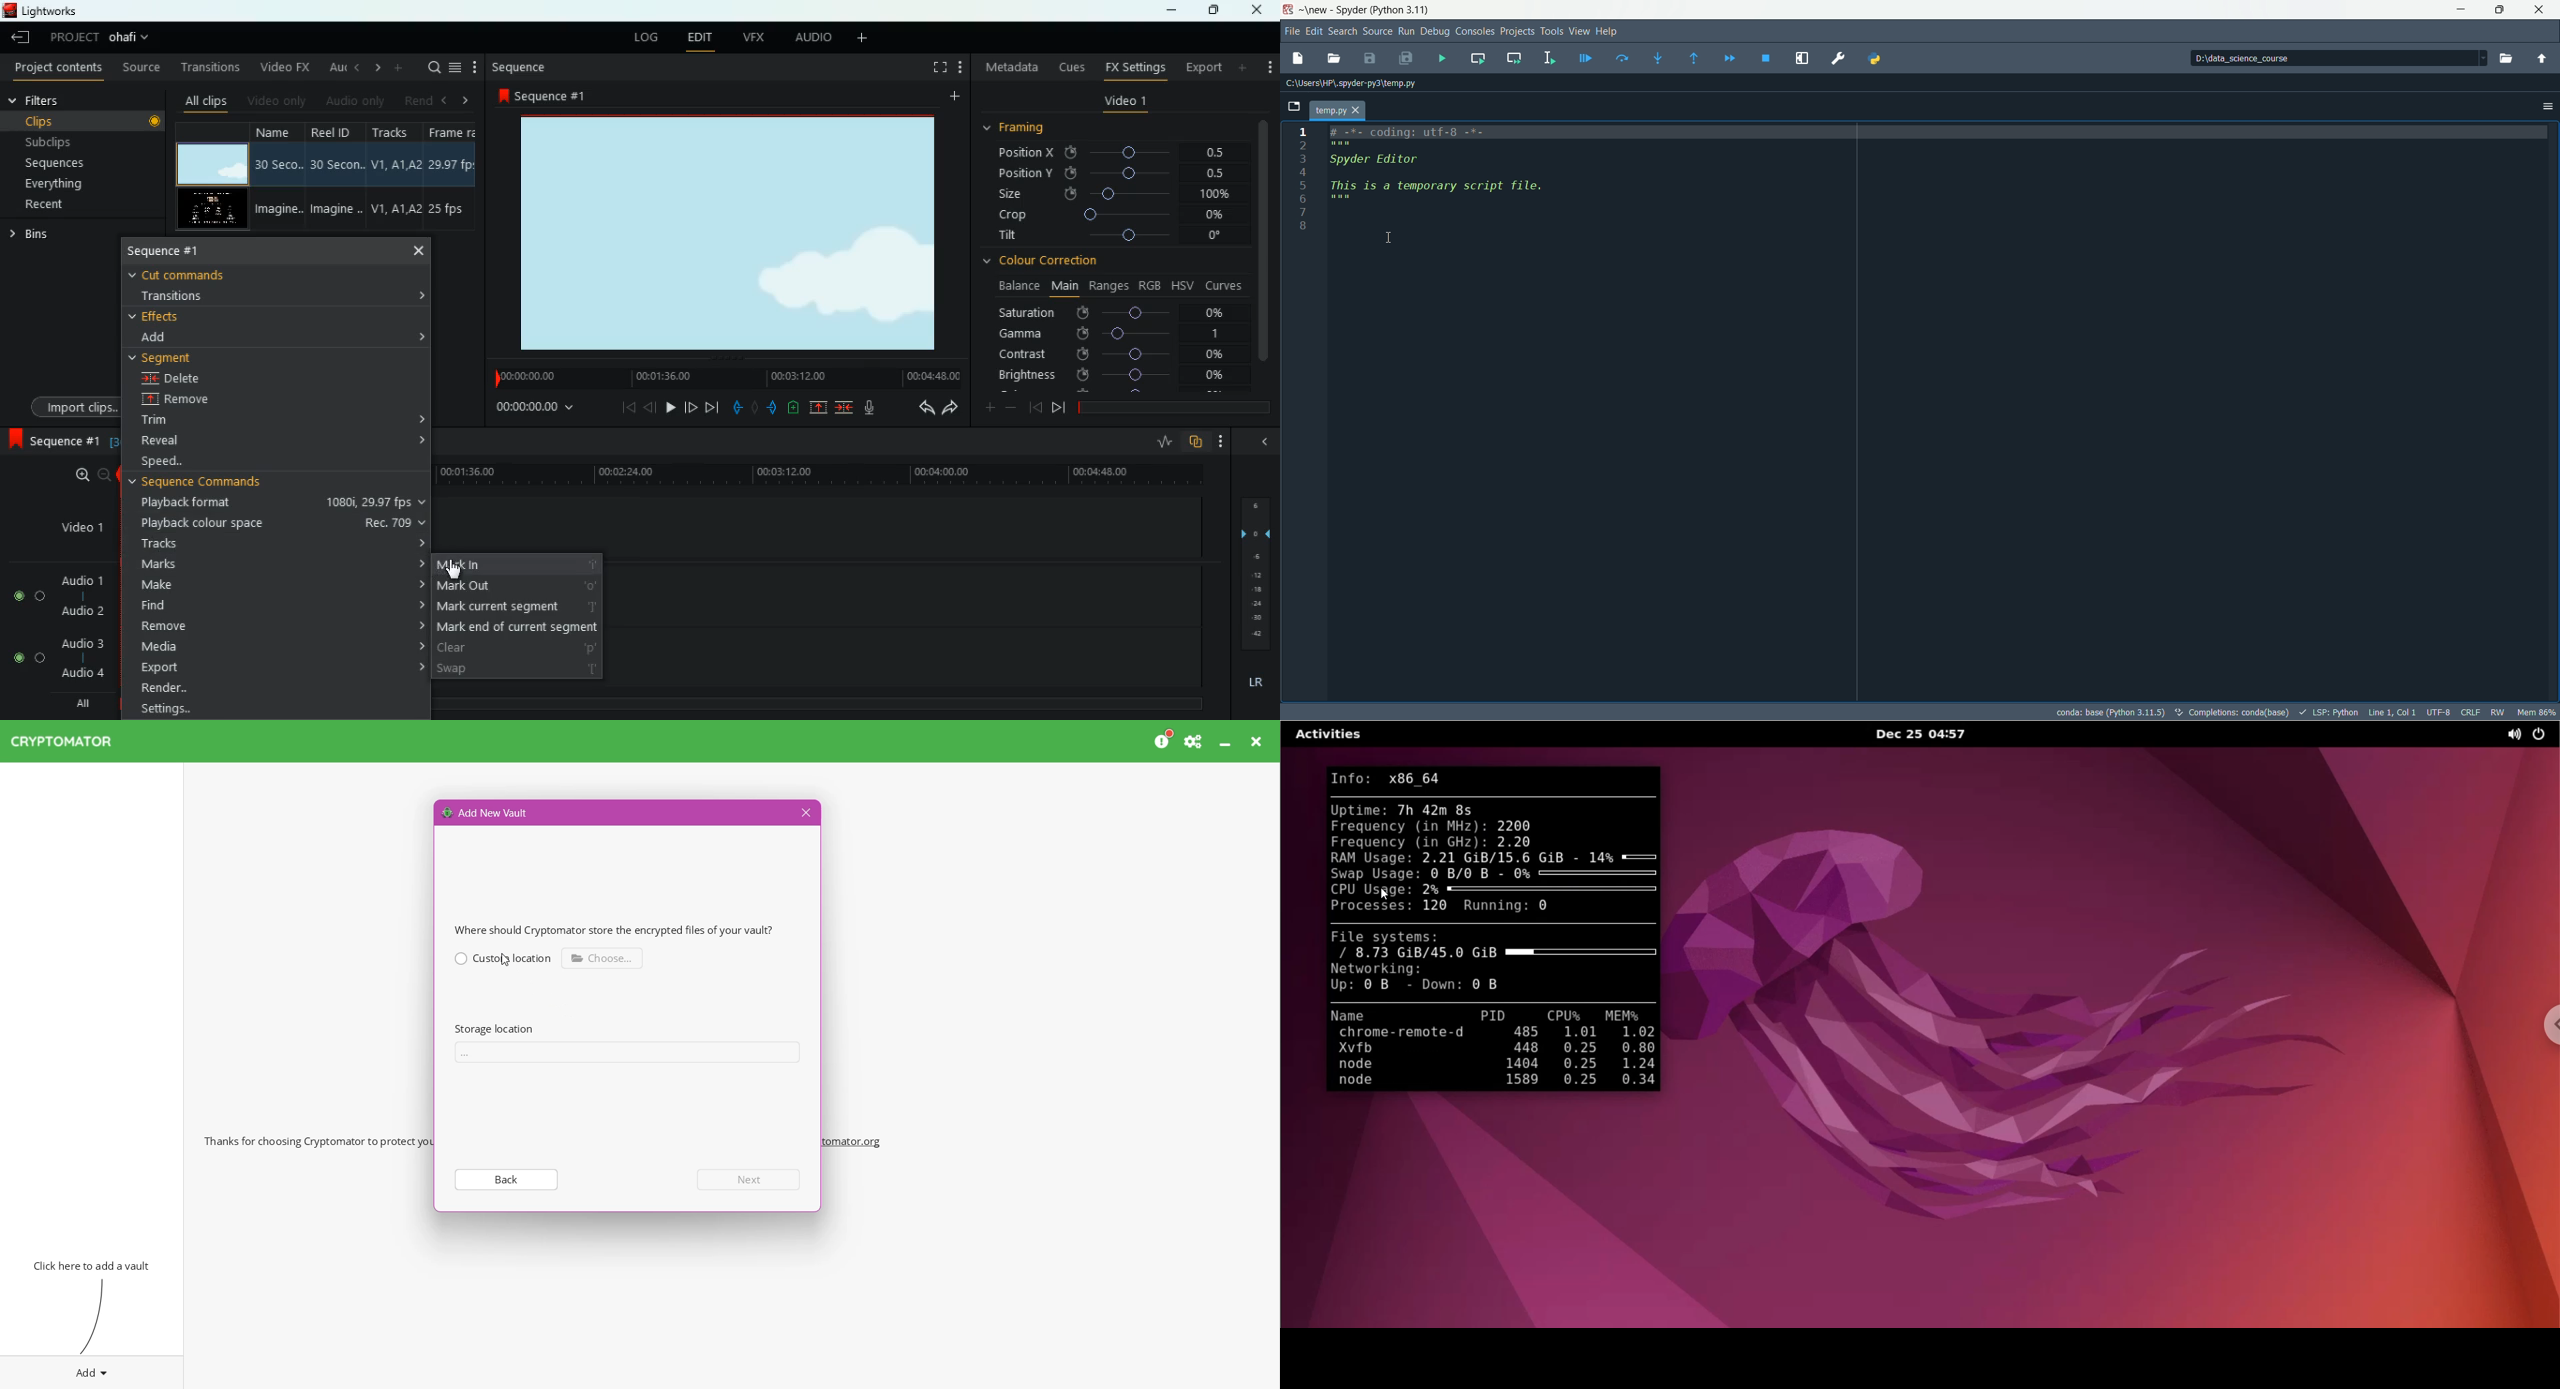 The width and height of the screenshot is (2576, 1400). What do you see at coordinates (446, 99) in the screenshot?
I see `left` at bounding box center [446, 99].